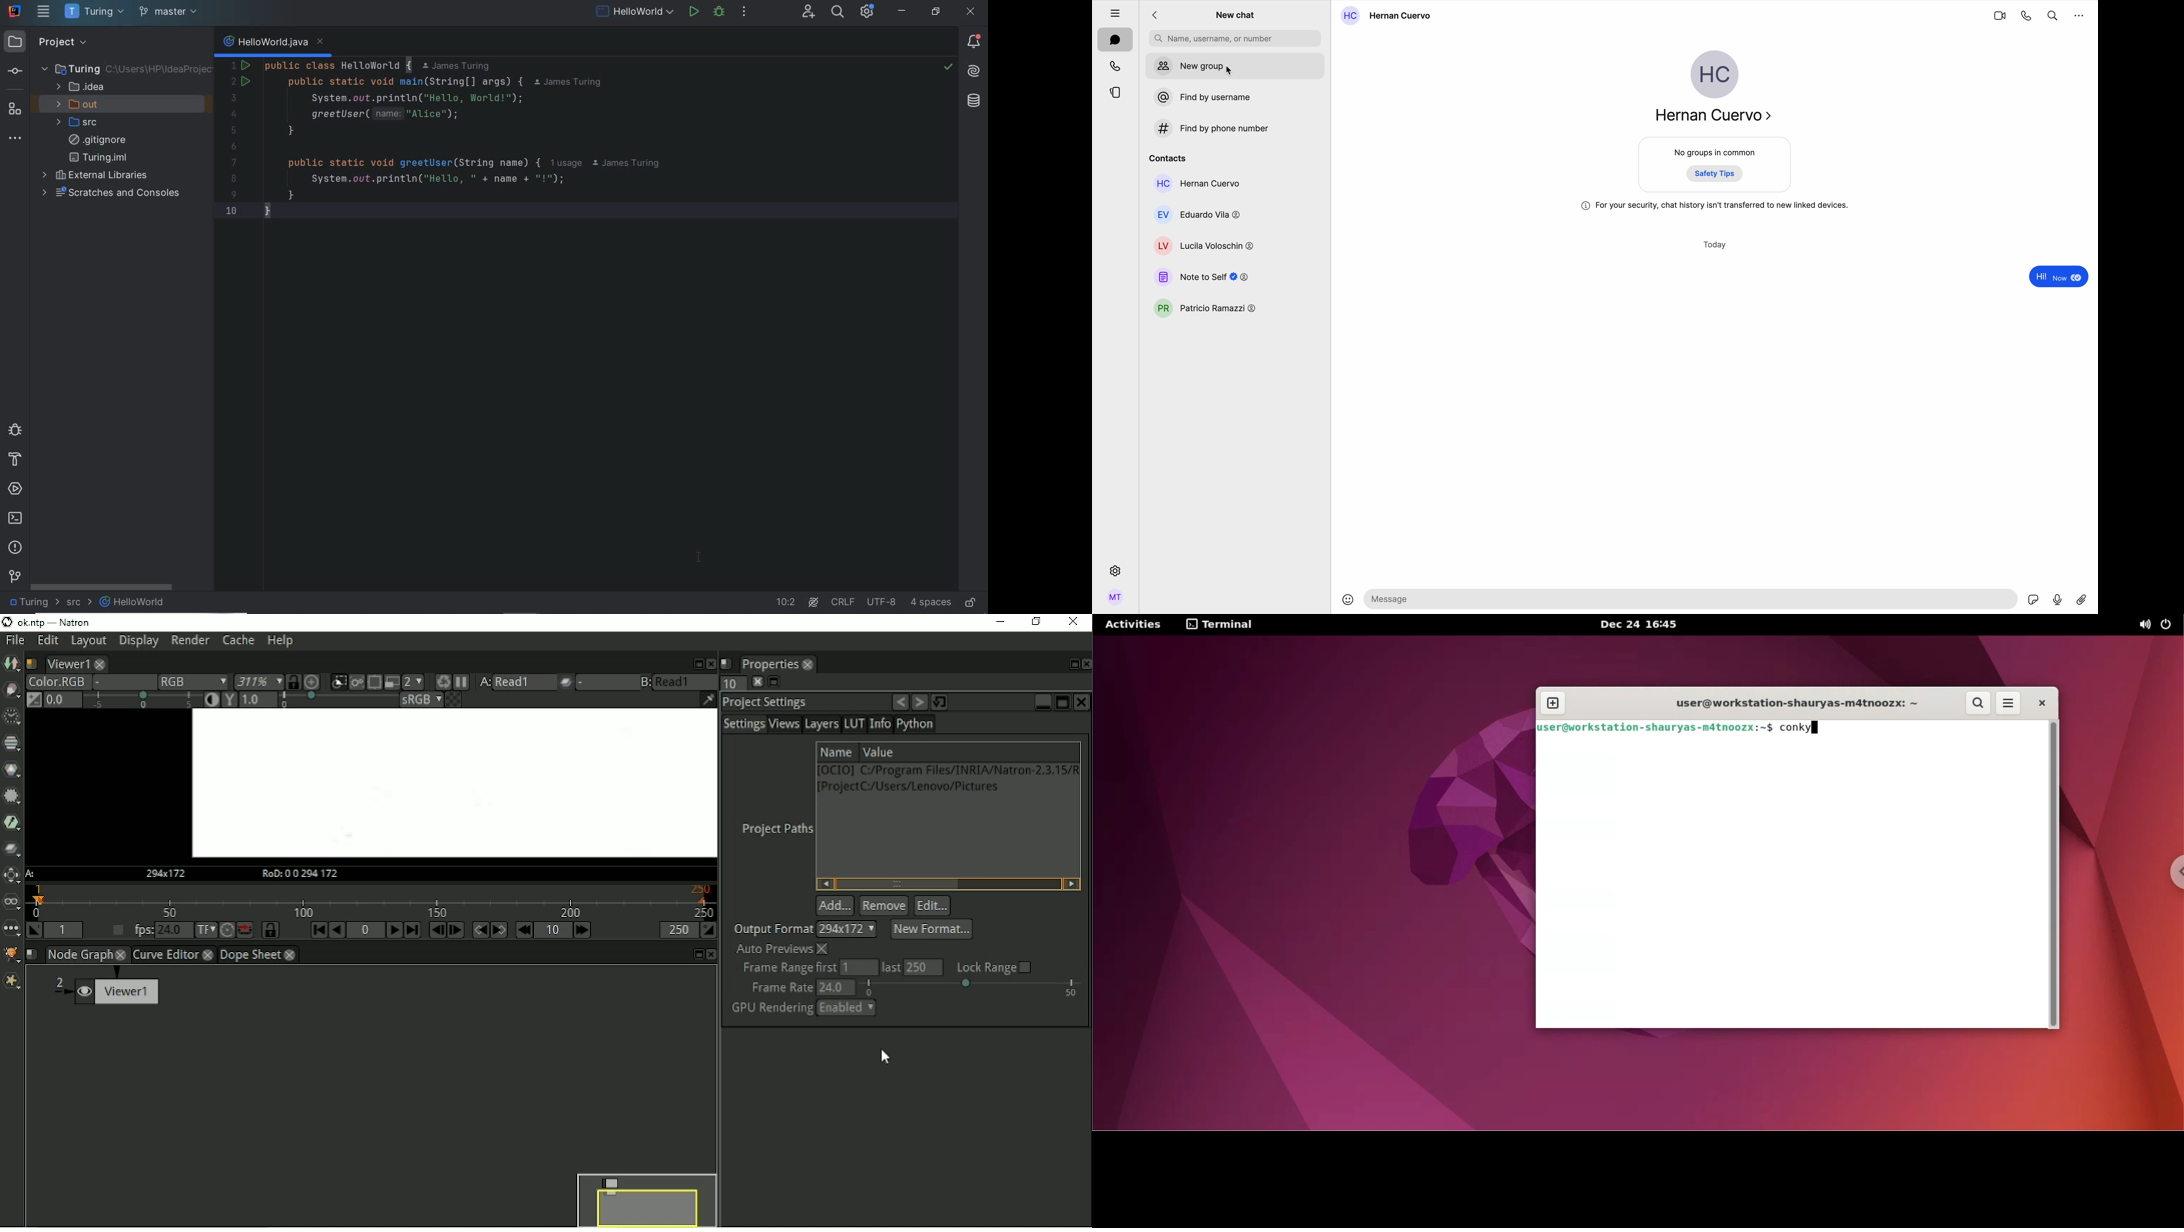 The width and height of the screenshot is (2184, 1232). What do you see at coordinates (1115, 91) in the screenshot?
I see `stories` at bounding box center [1115, 91].